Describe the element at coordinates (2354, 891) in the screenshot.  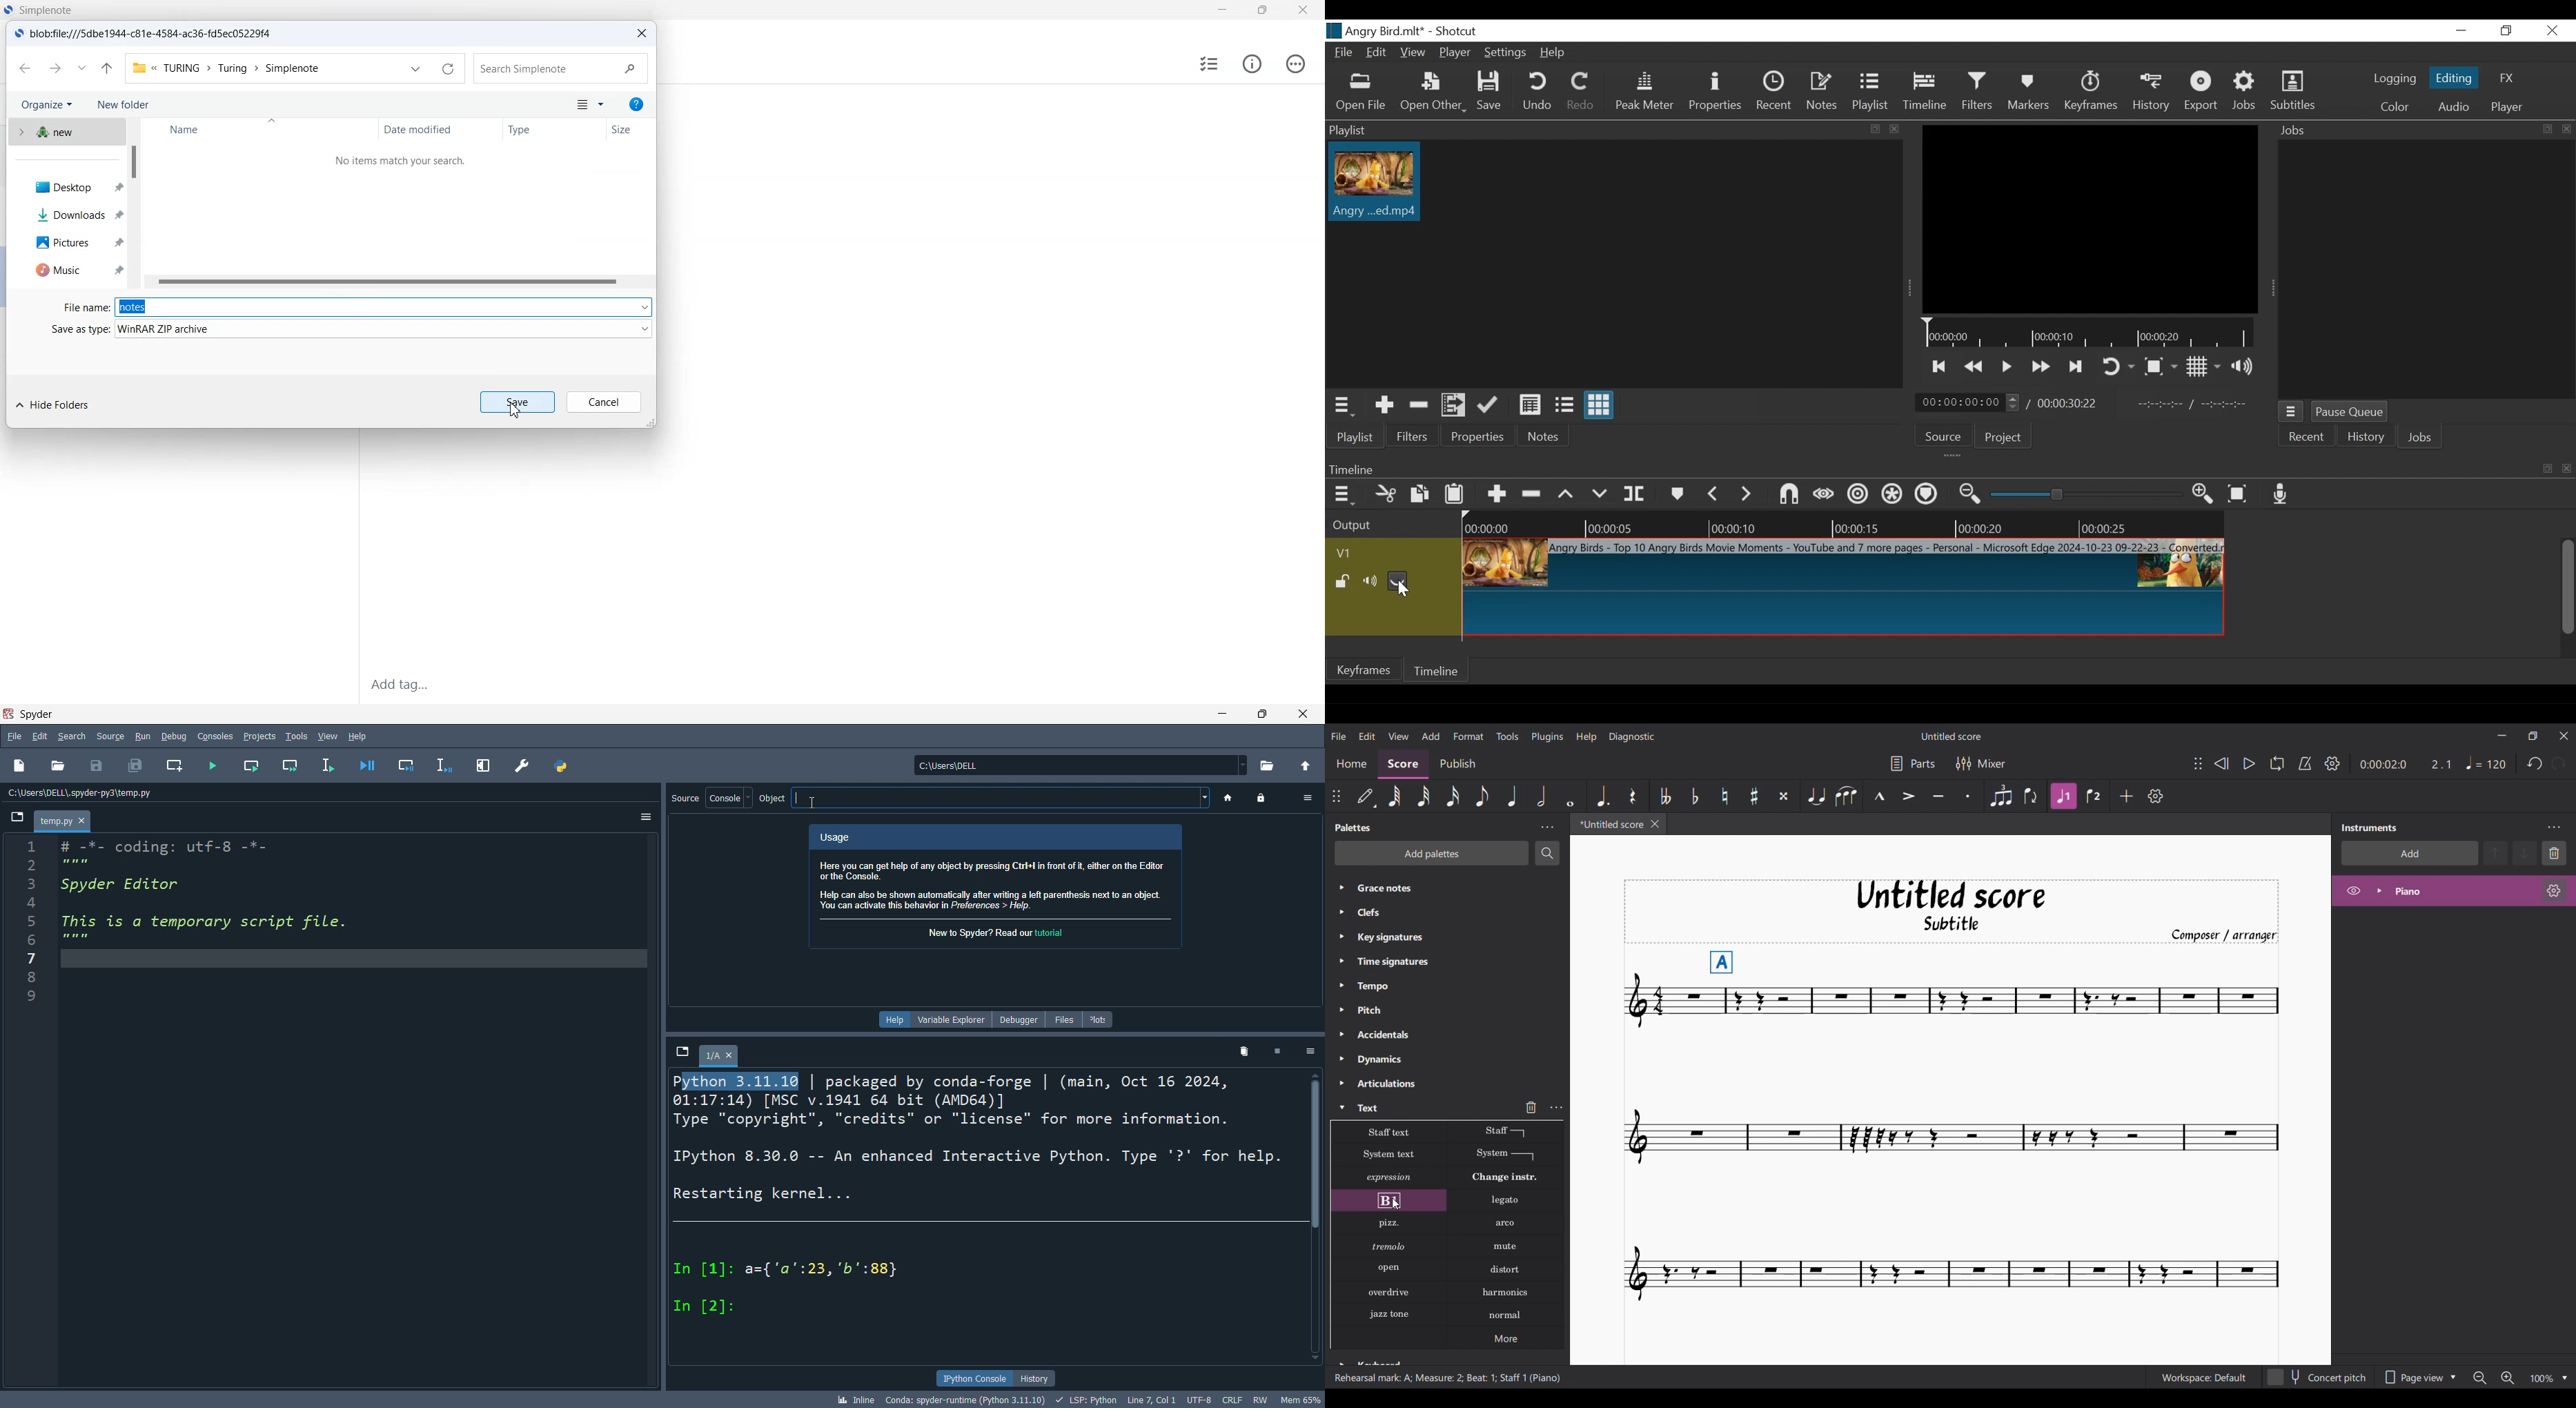
I see `Hide piano` at that location.